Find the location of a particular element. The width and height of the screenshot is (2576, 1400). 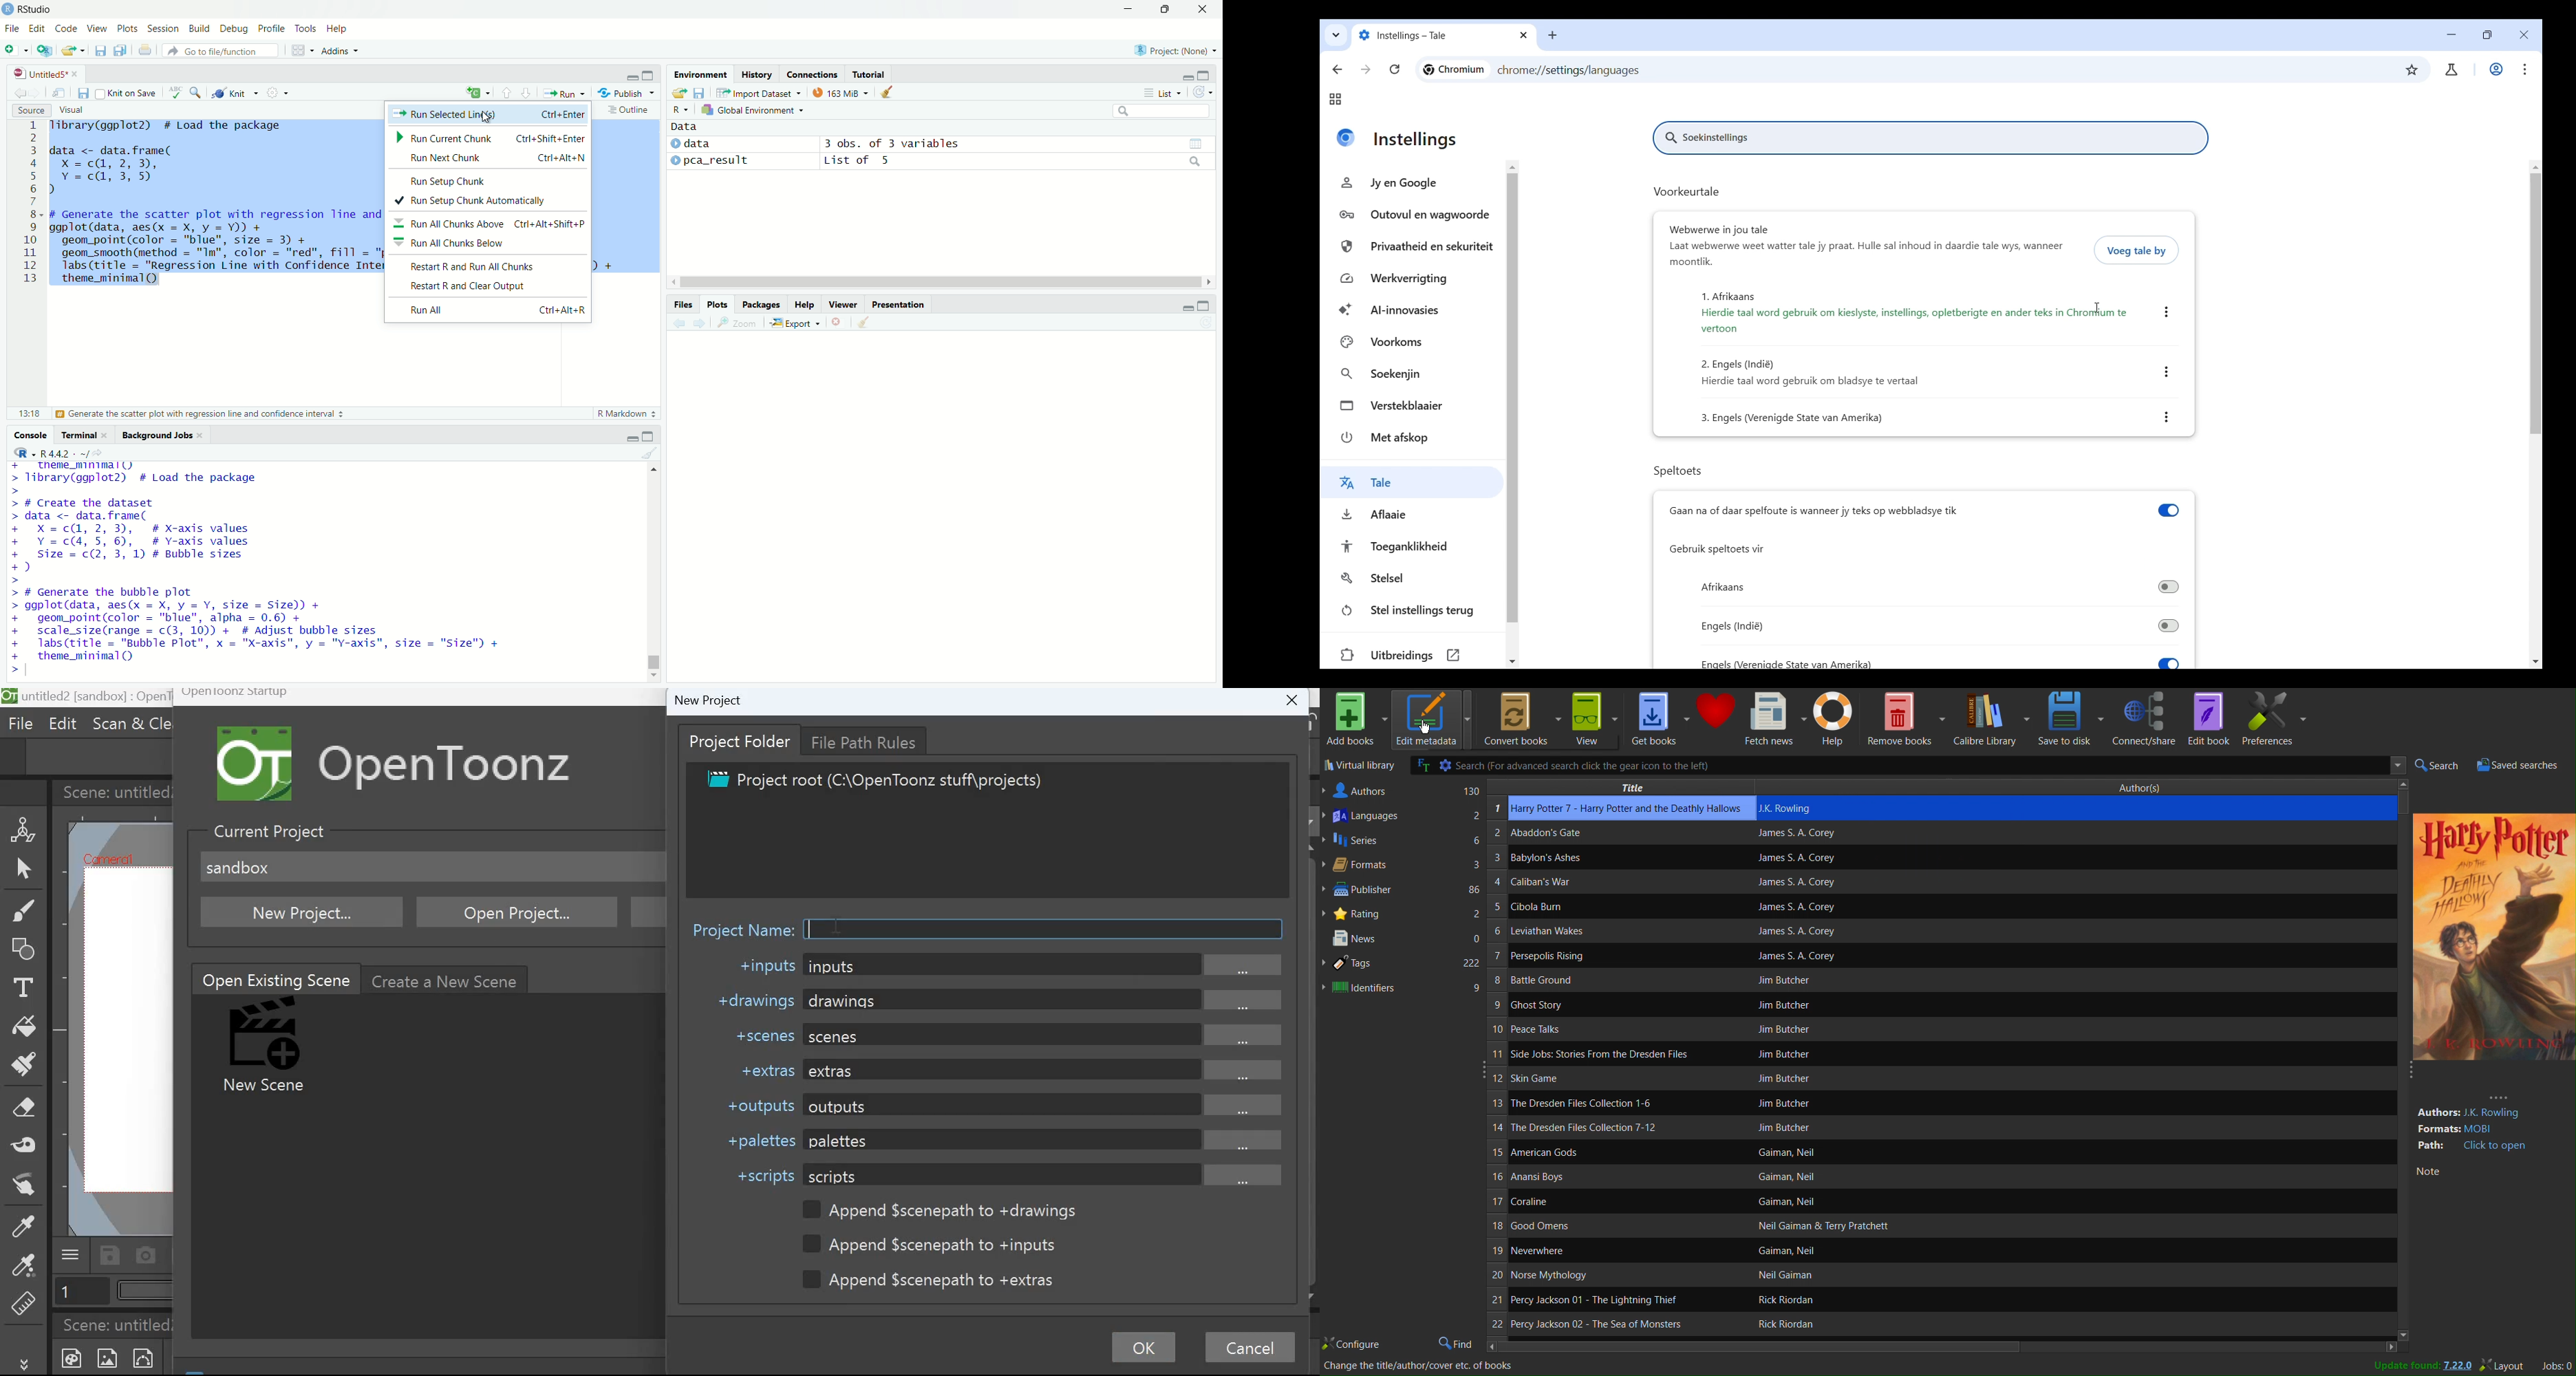

Terminal is located at coordinates (76, 434).